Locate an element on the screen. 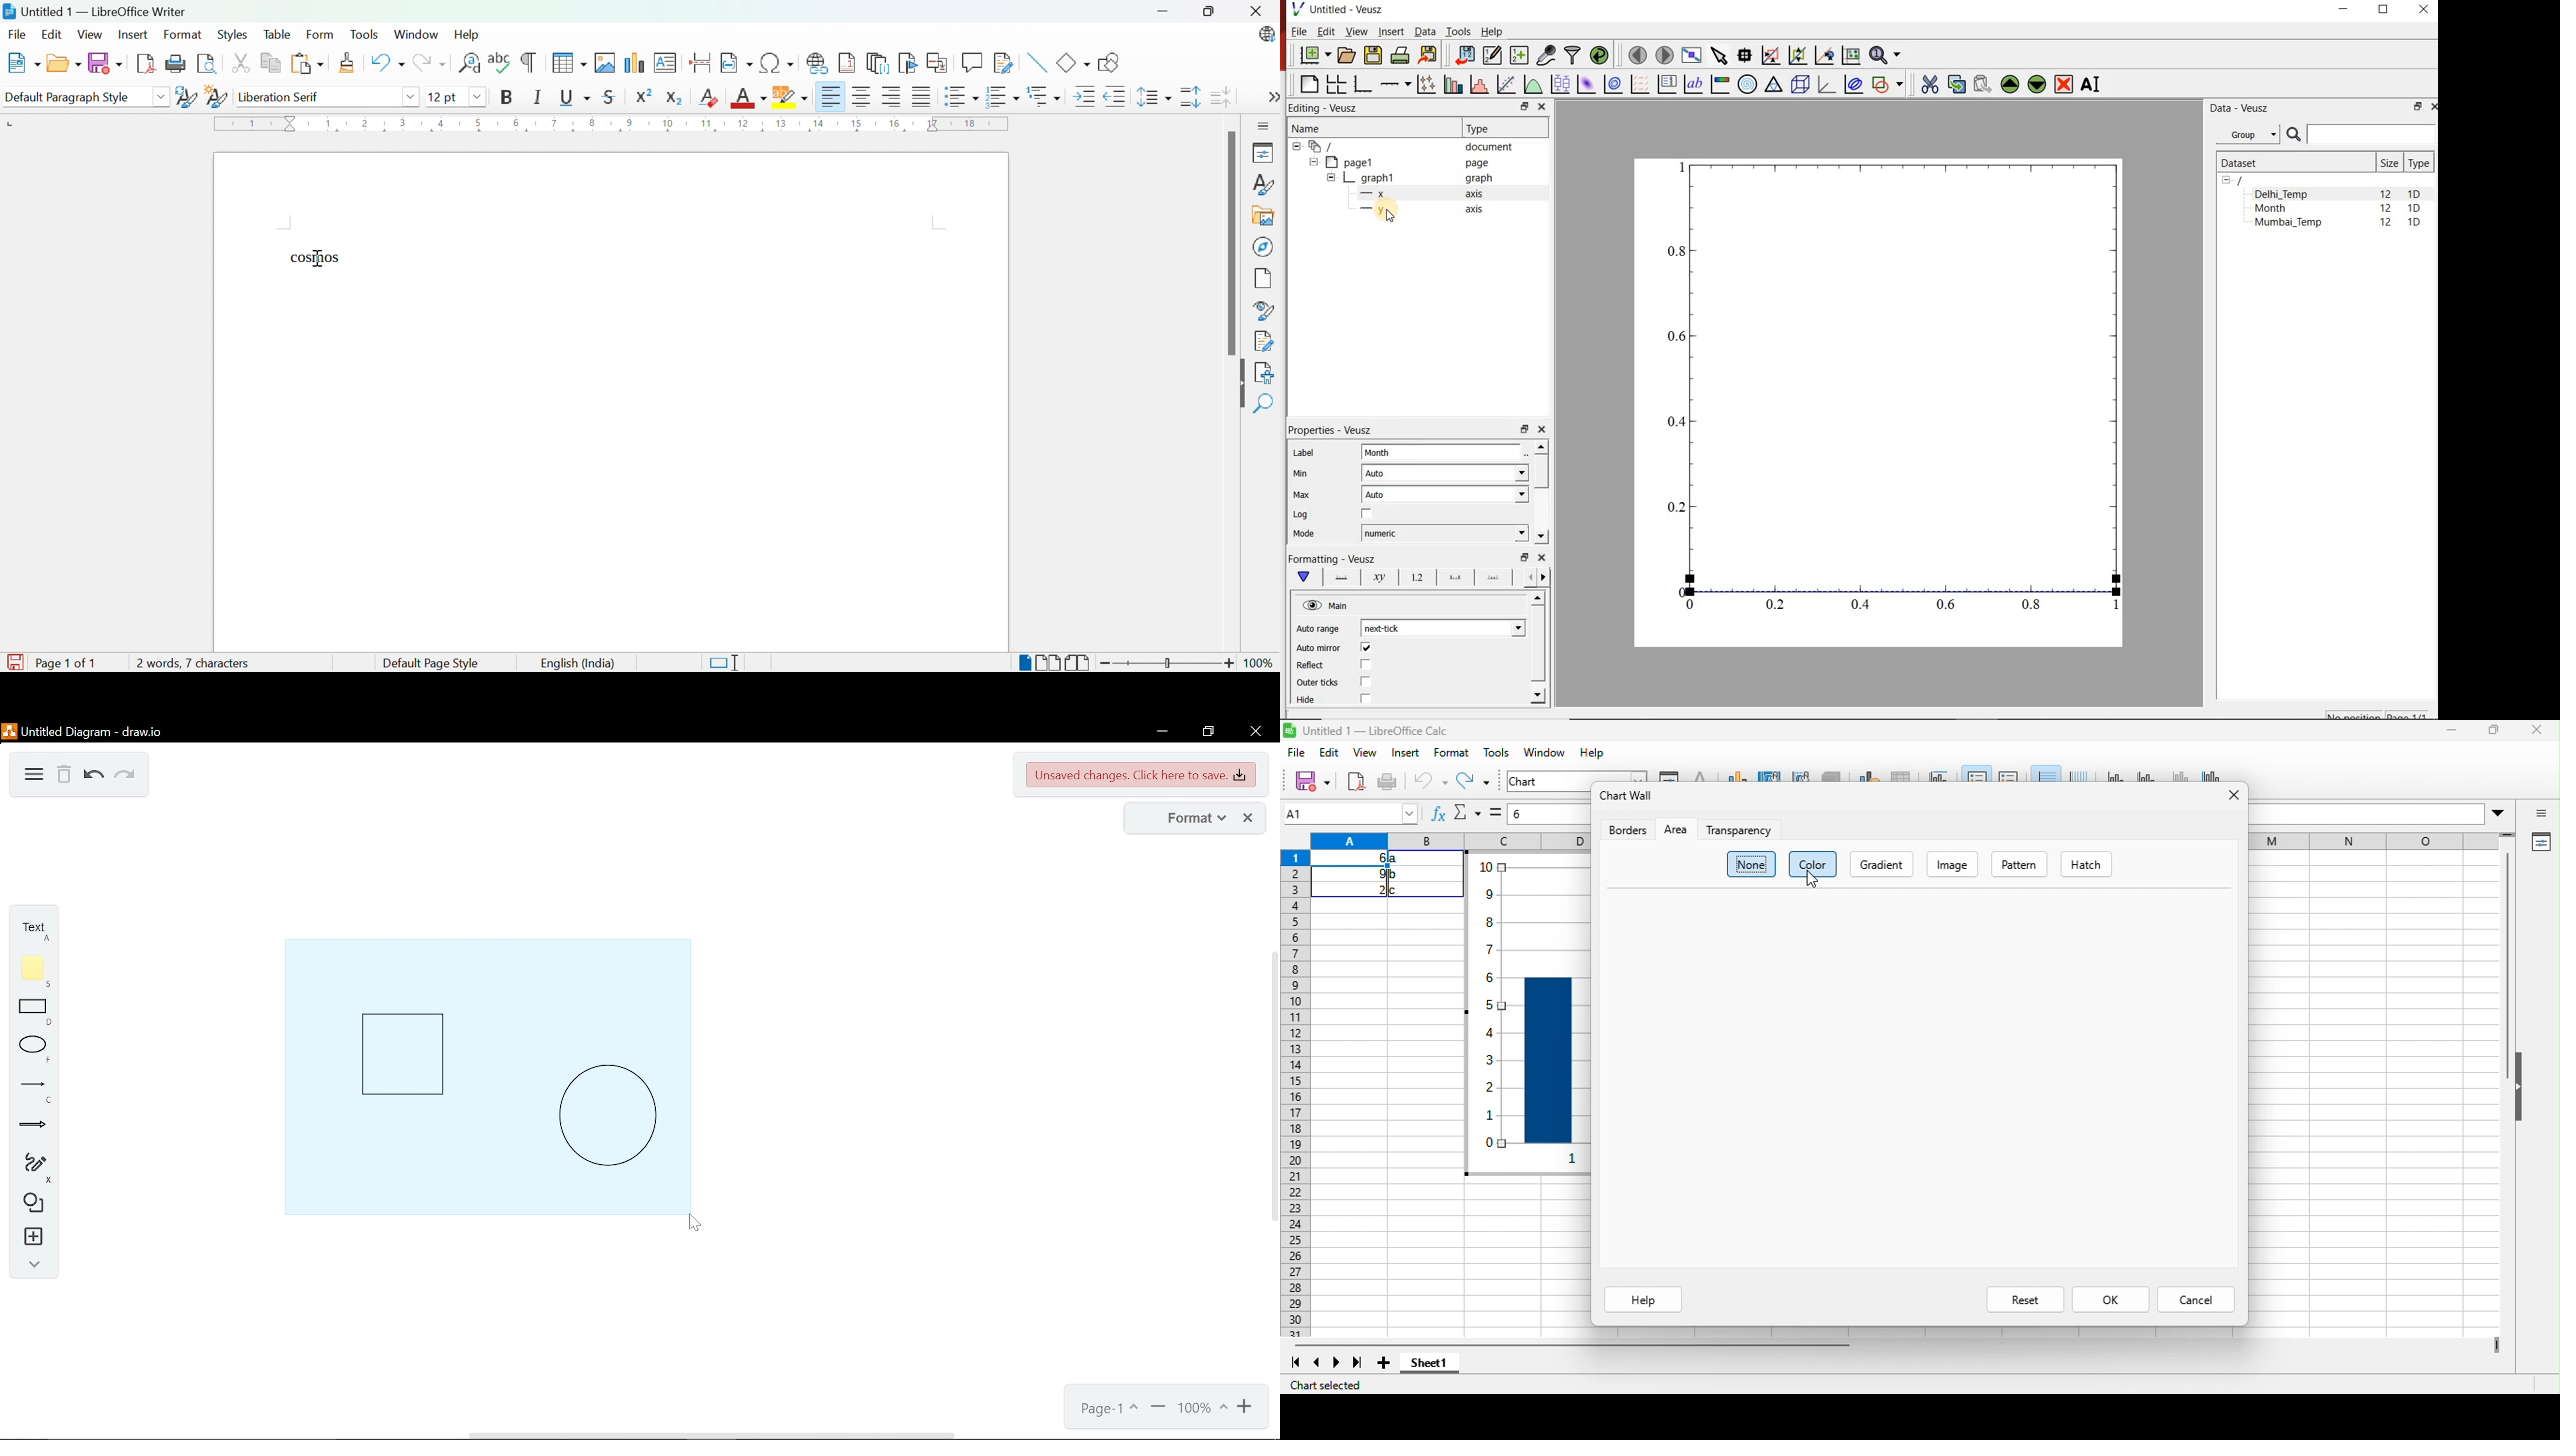 The image size is (2576, 1456). 9 is located at coordinates (1377, 875).